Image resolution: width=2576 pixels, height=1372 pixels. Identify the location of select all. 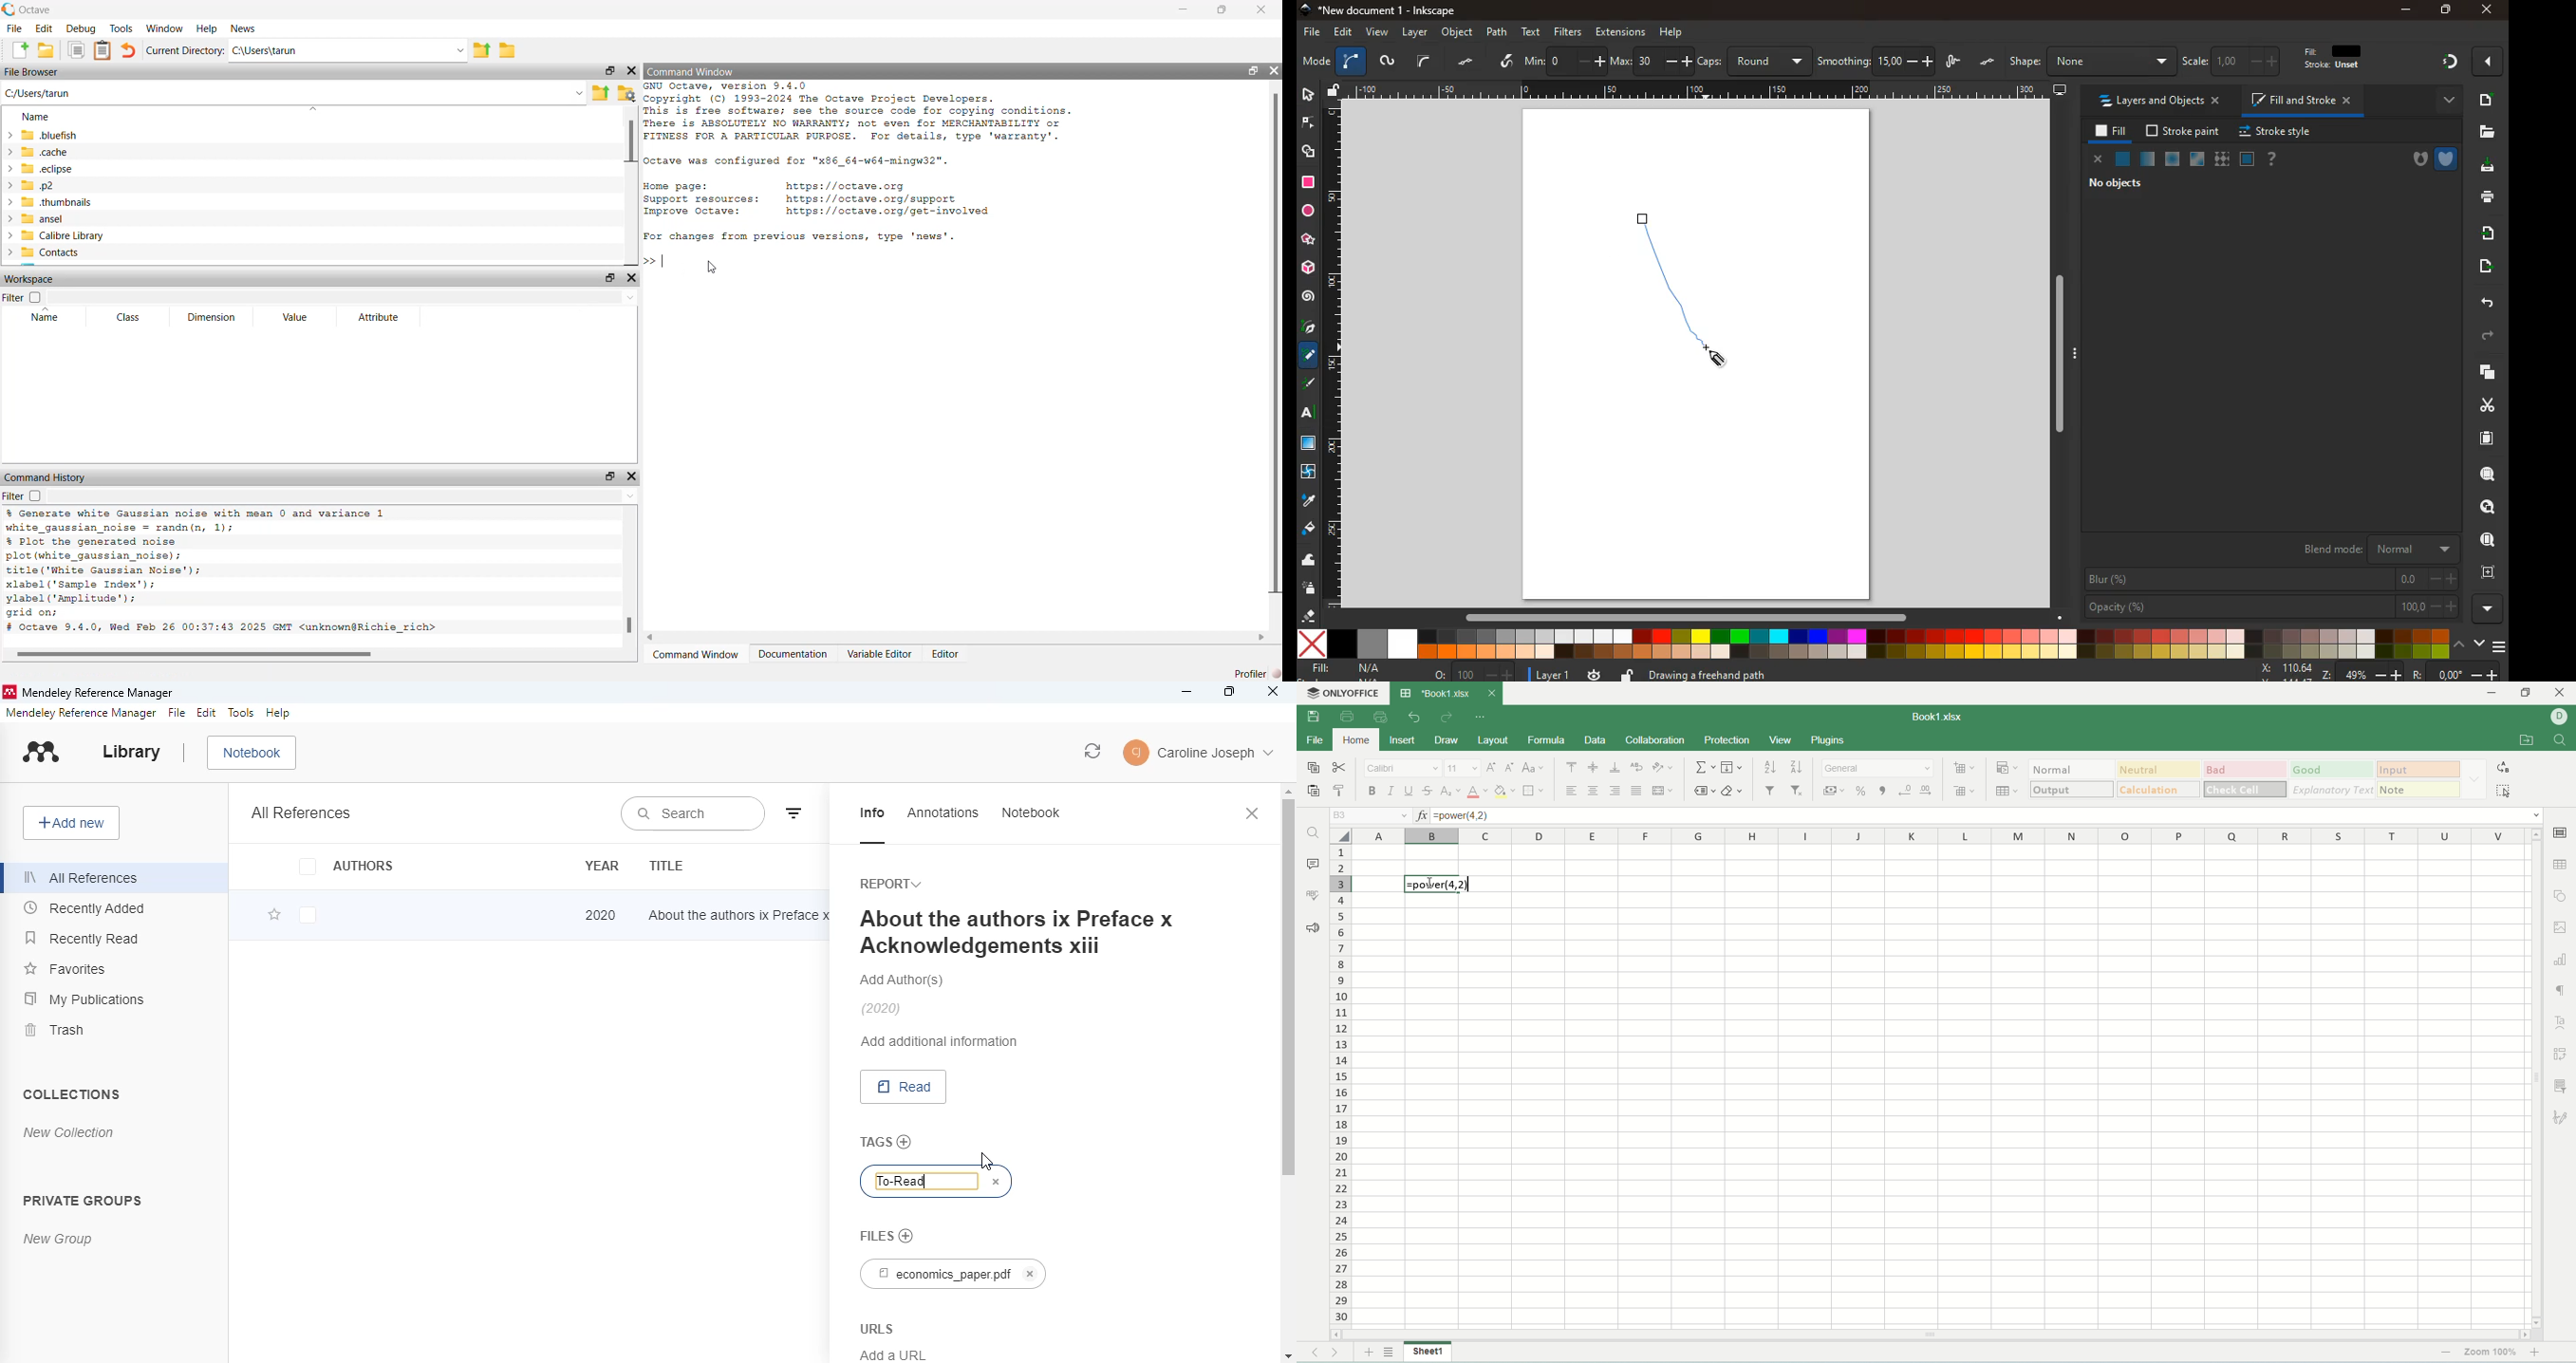
(2508, 791).